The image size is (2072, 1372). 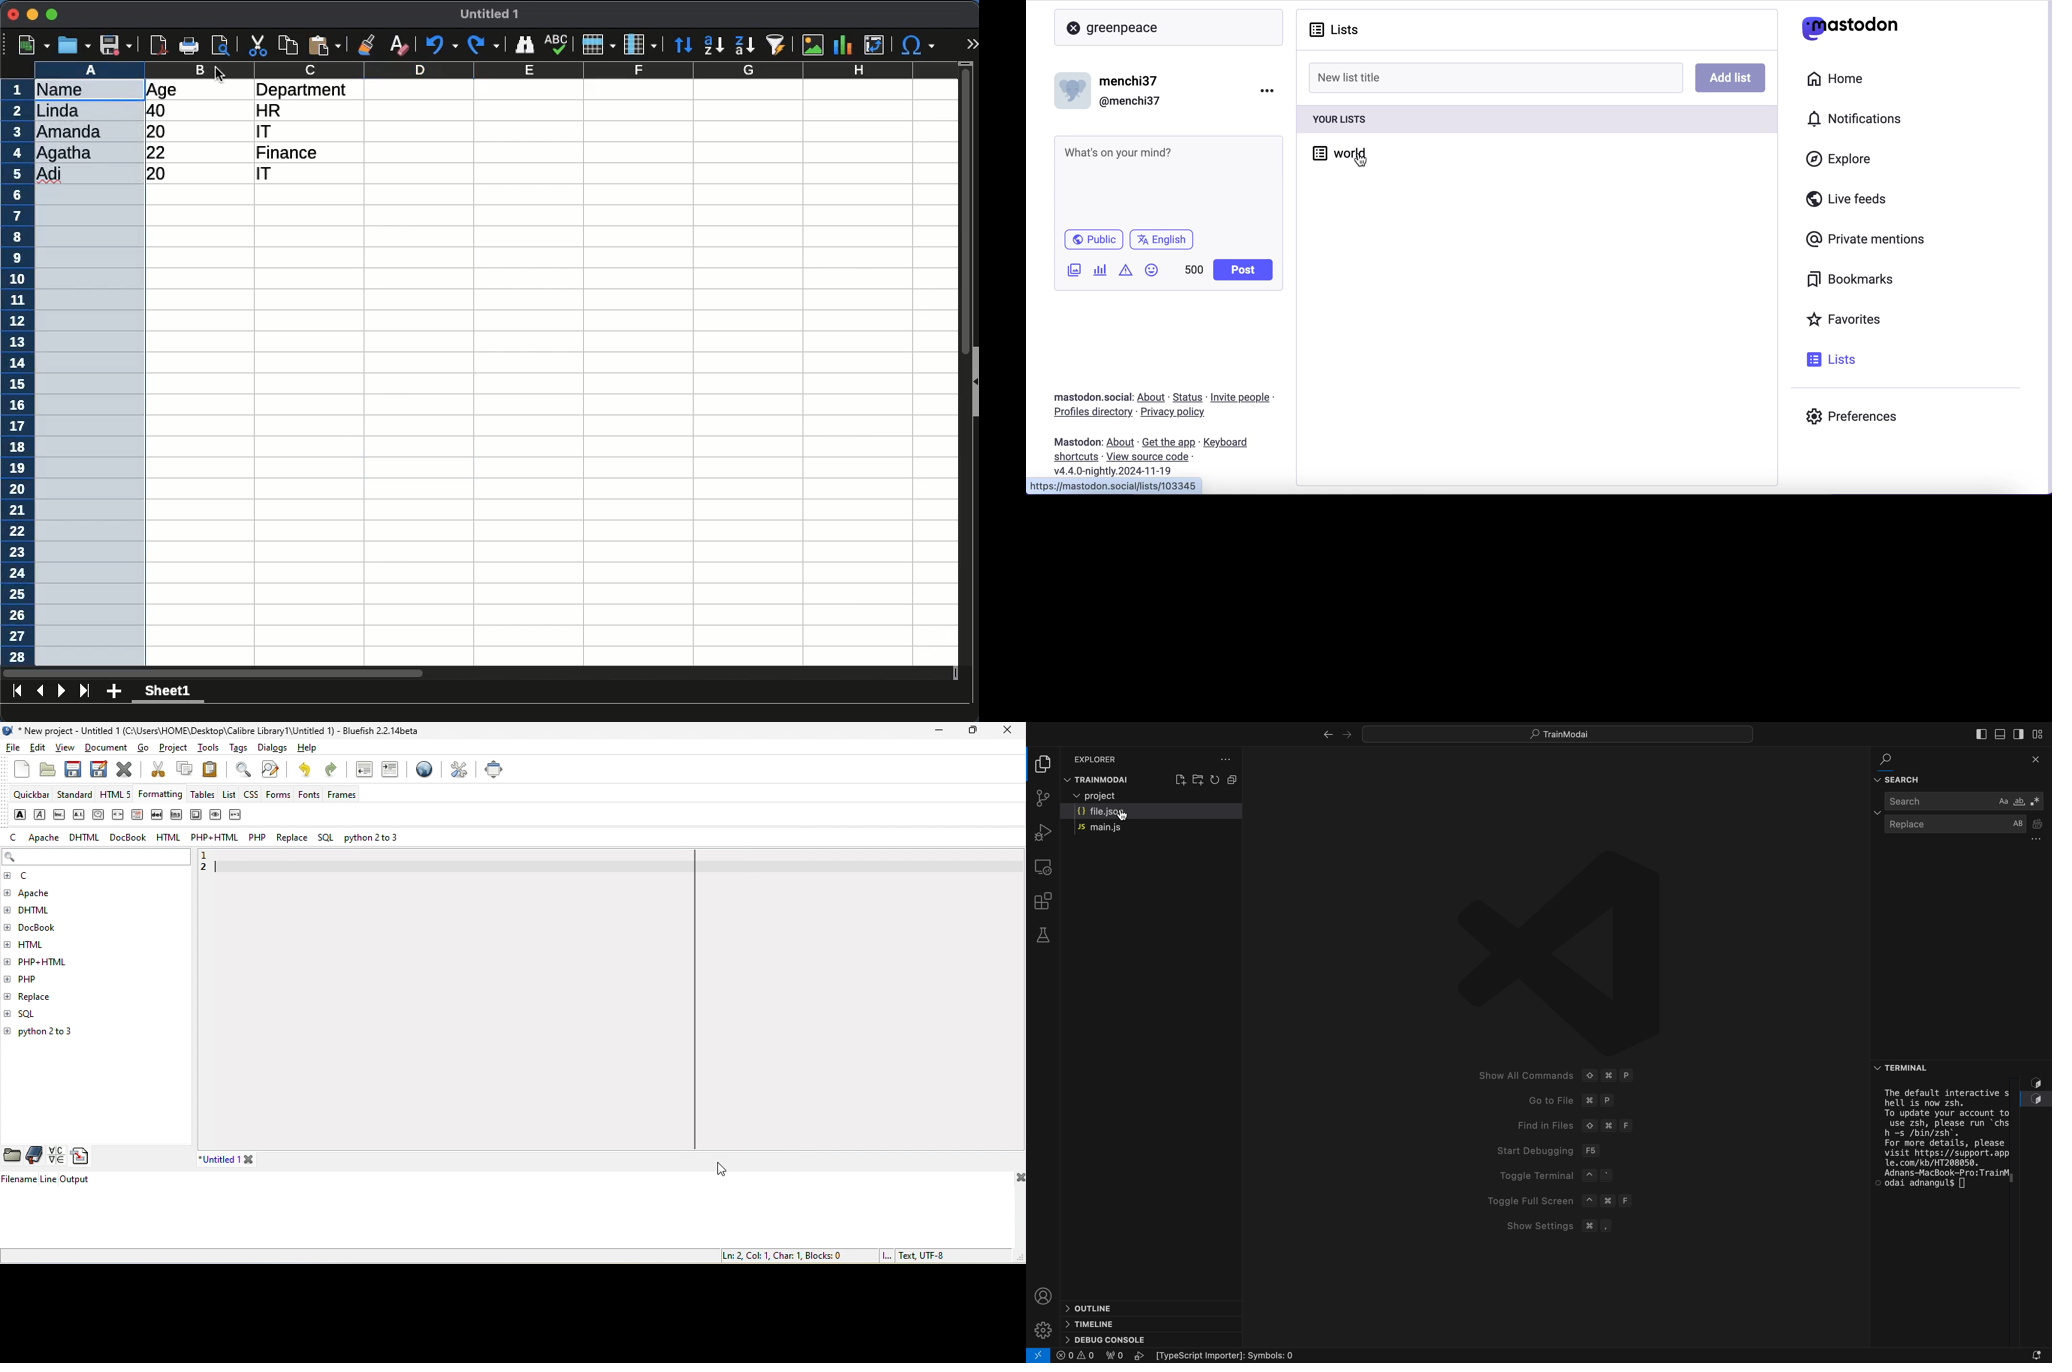 I want to click on clone formatting, so click(x=369, y=44).